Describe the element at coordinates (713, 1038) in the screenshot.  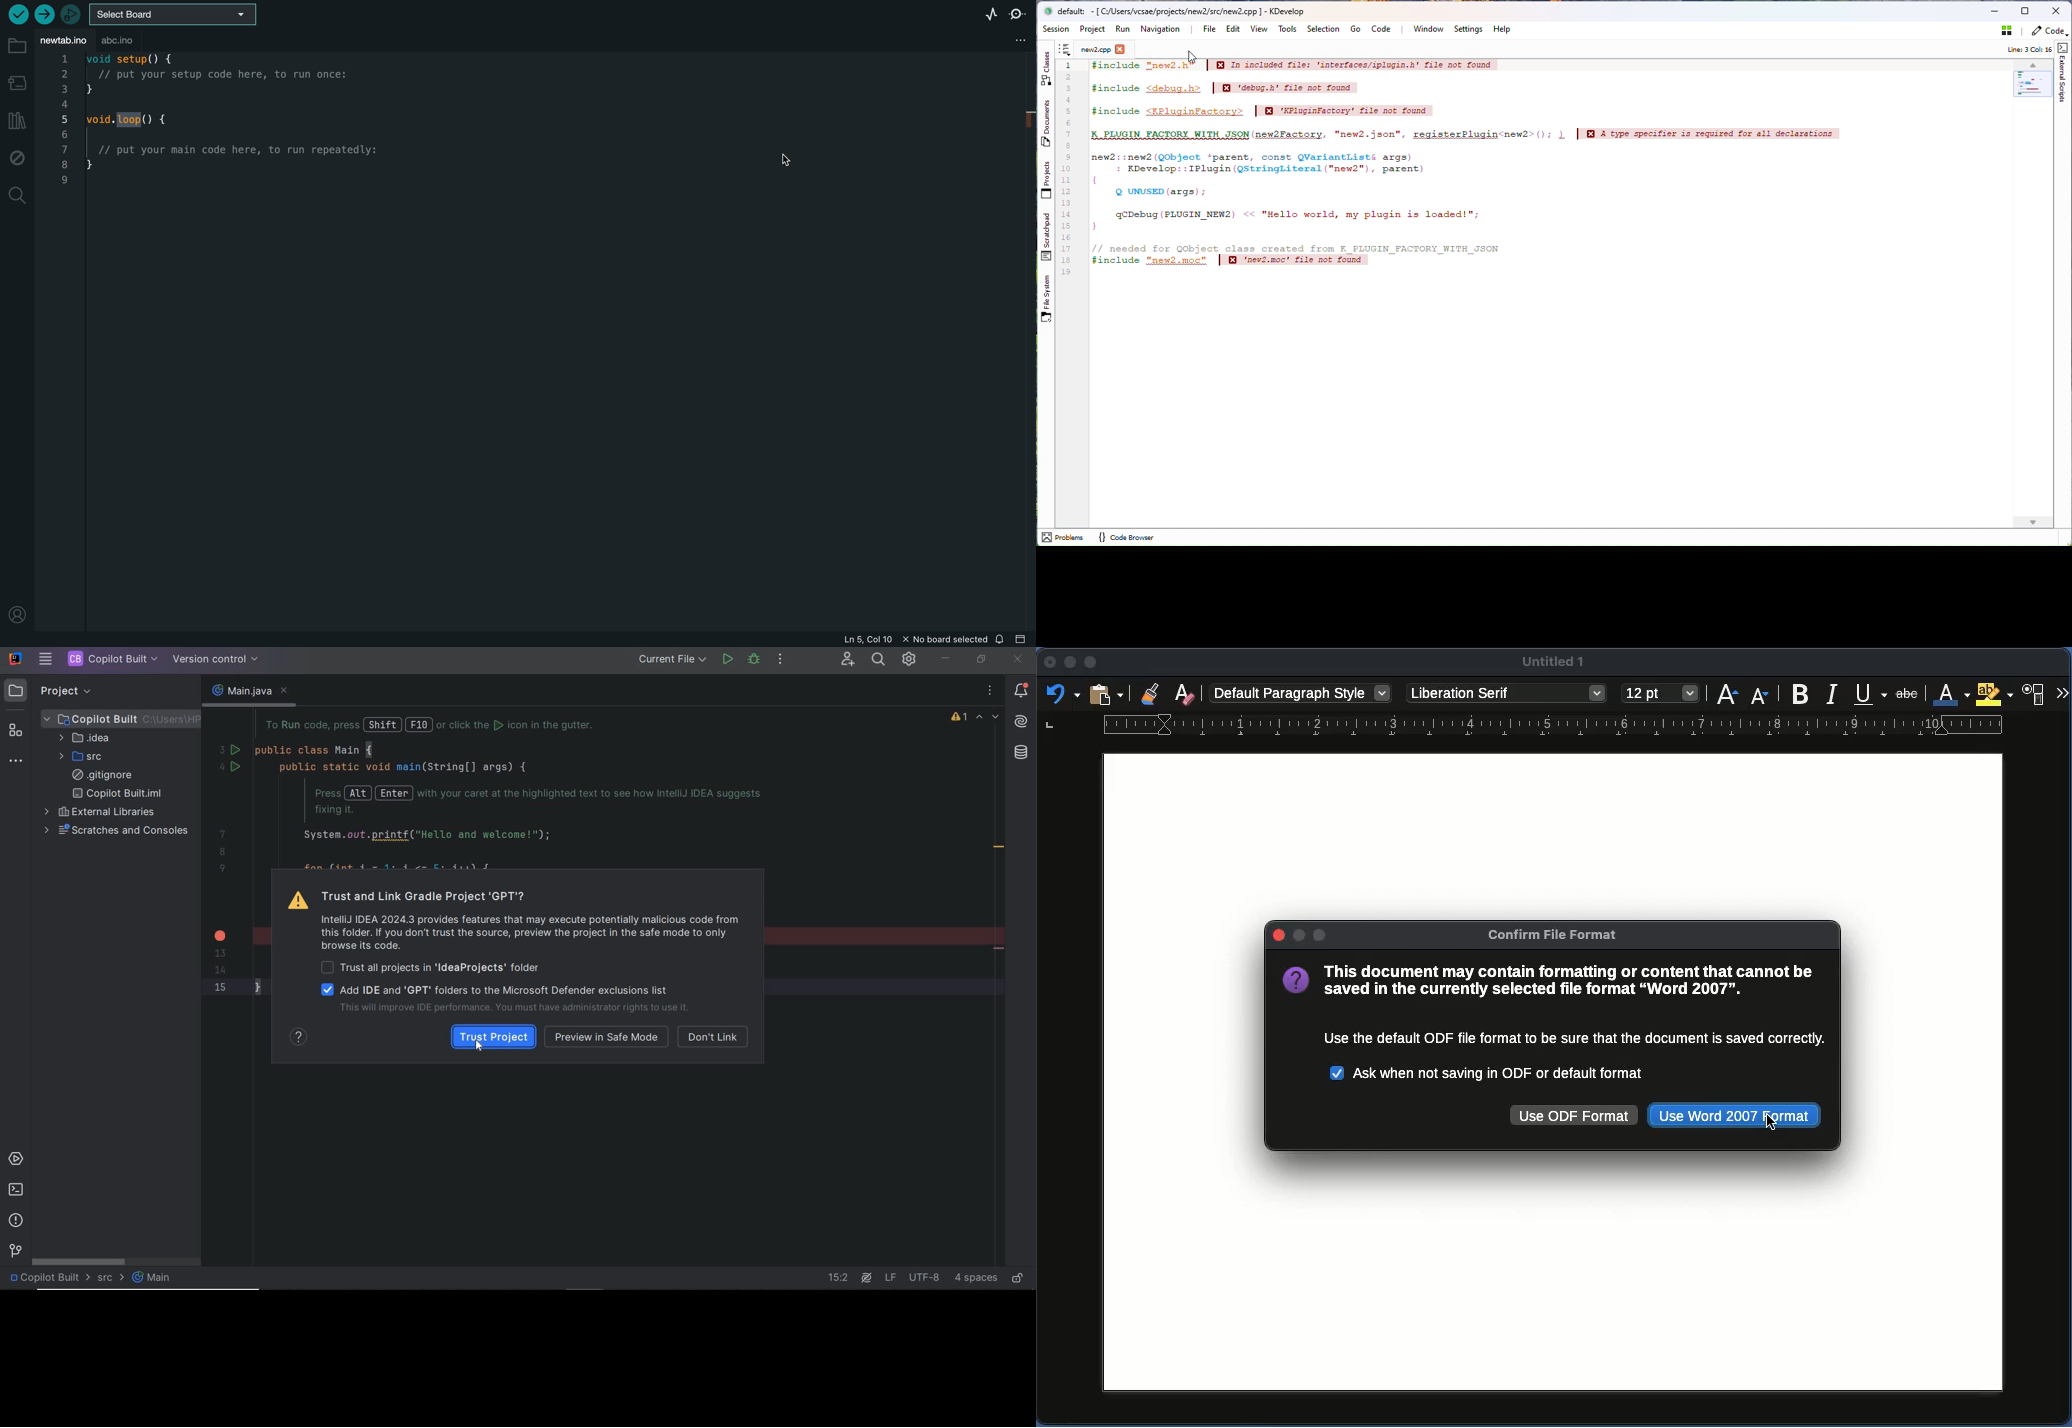
I see `don't link` at that location.